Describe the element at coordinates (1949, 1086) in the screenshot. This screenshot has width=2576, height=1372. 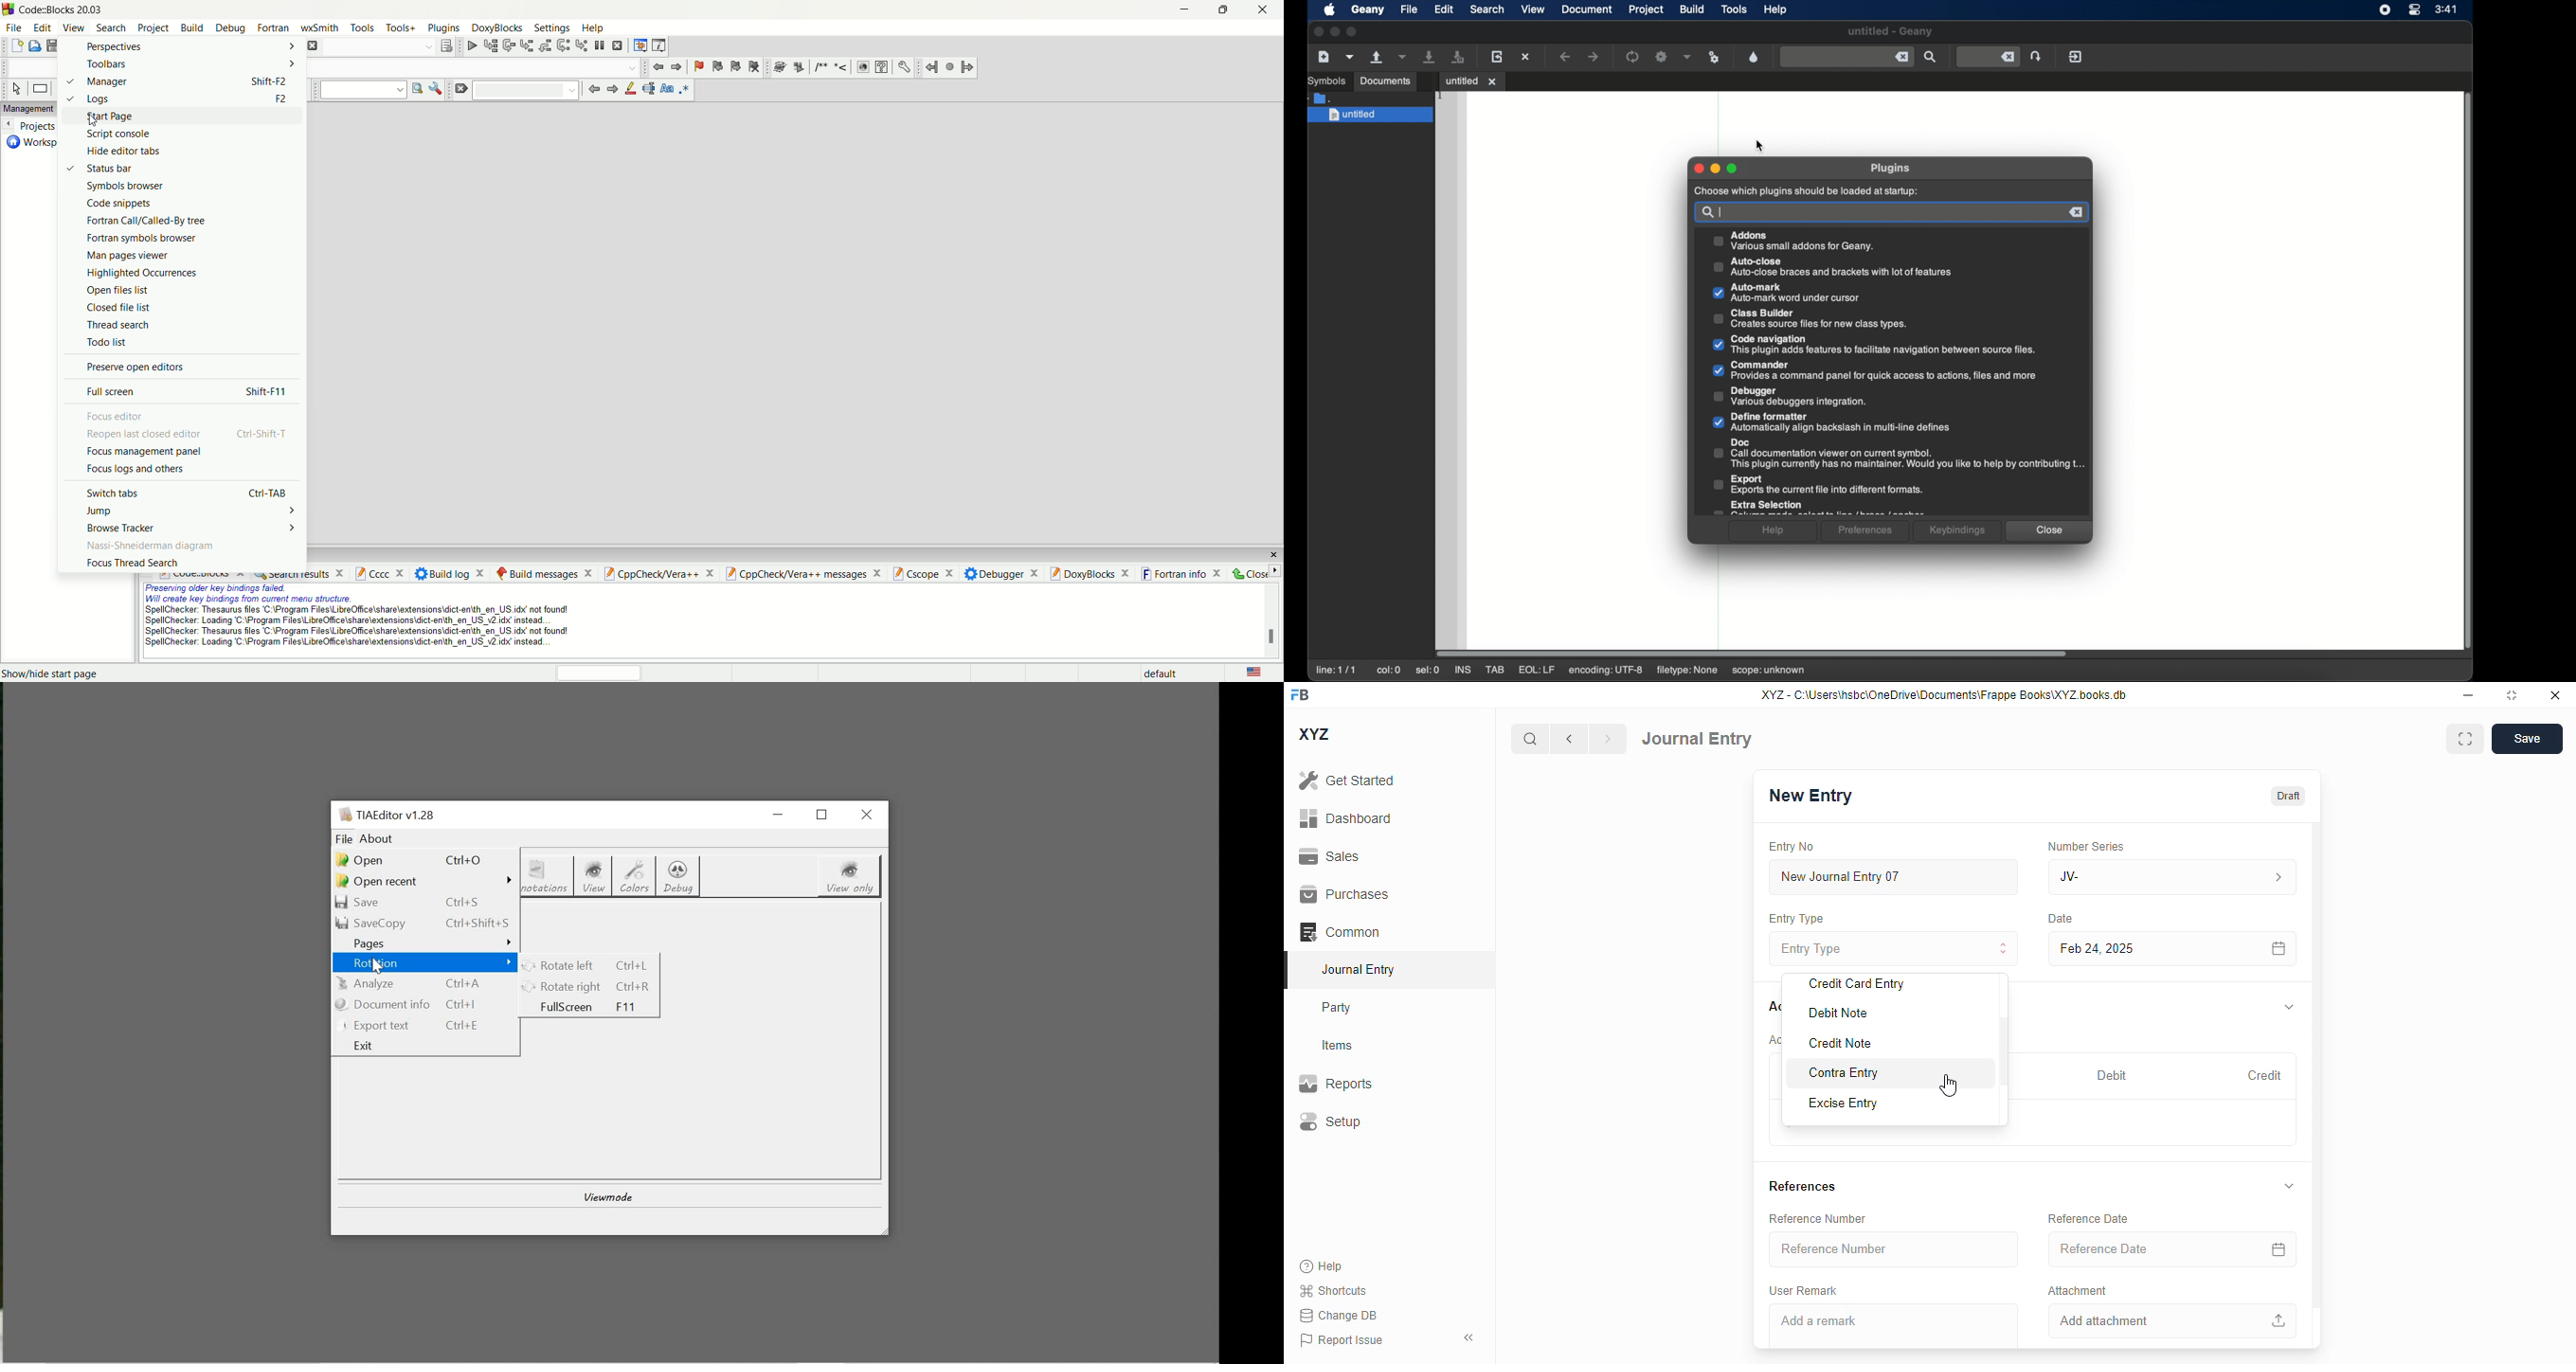
I see `cursor` at that location.